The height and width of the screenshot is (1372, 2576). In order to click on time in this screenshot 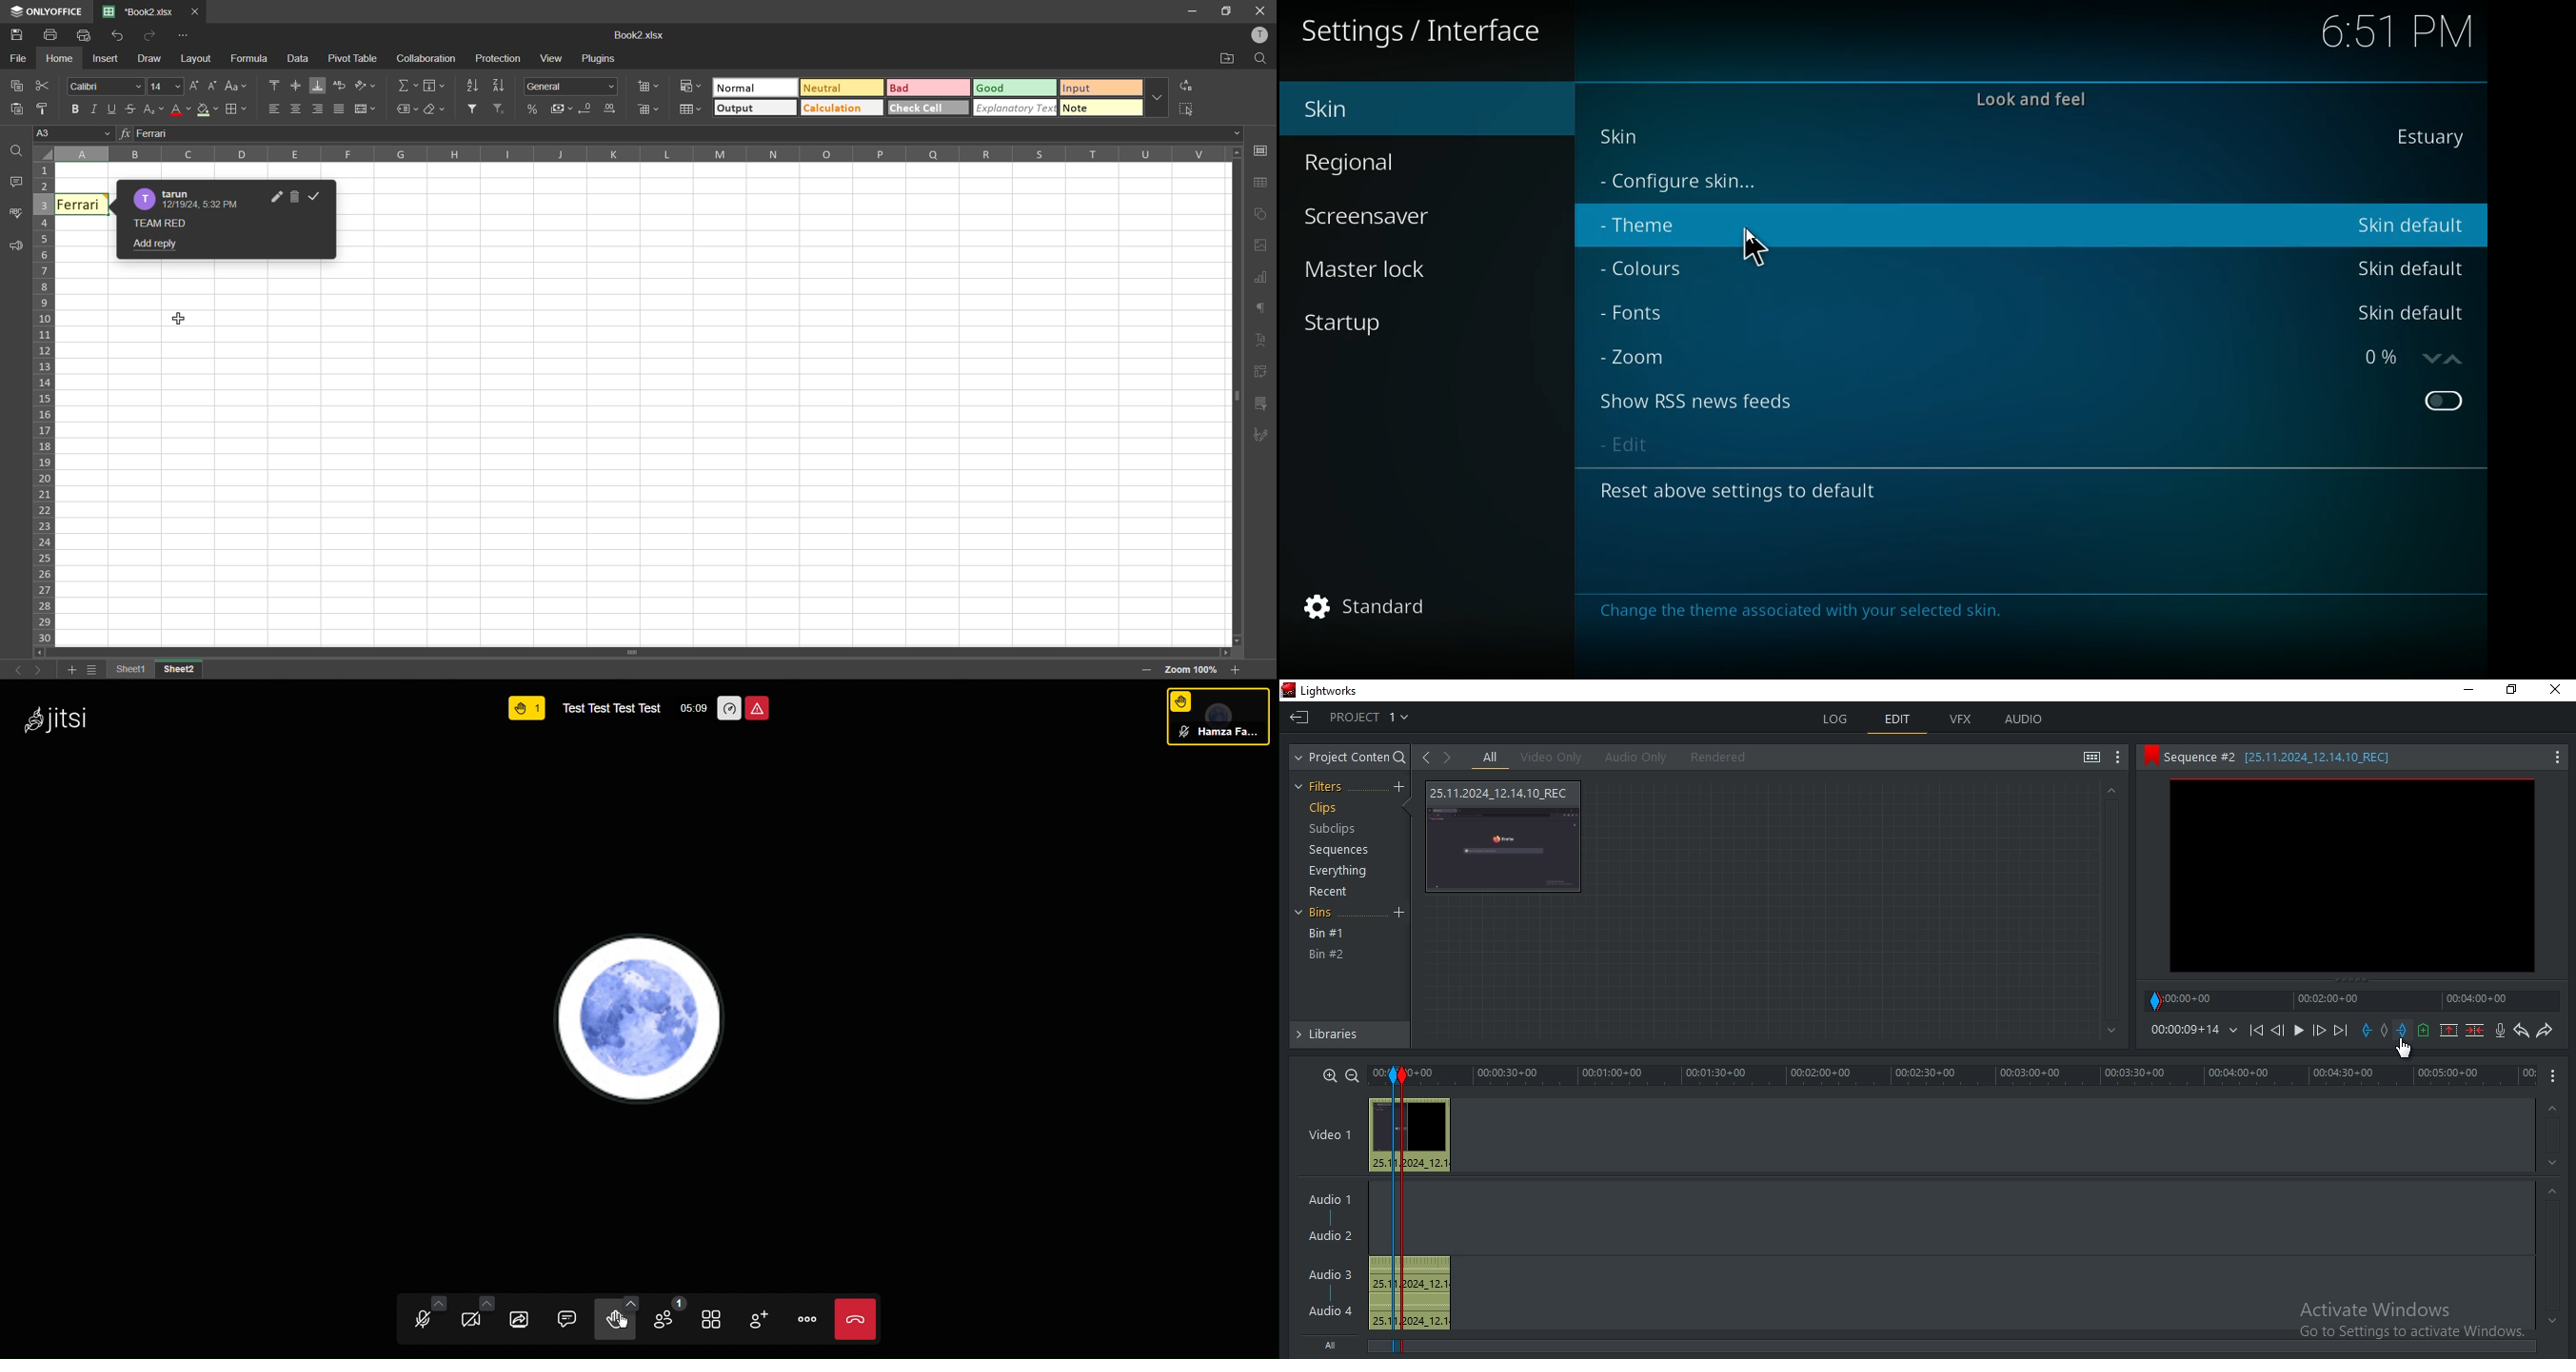, I will do `click(1975, 1075)`.